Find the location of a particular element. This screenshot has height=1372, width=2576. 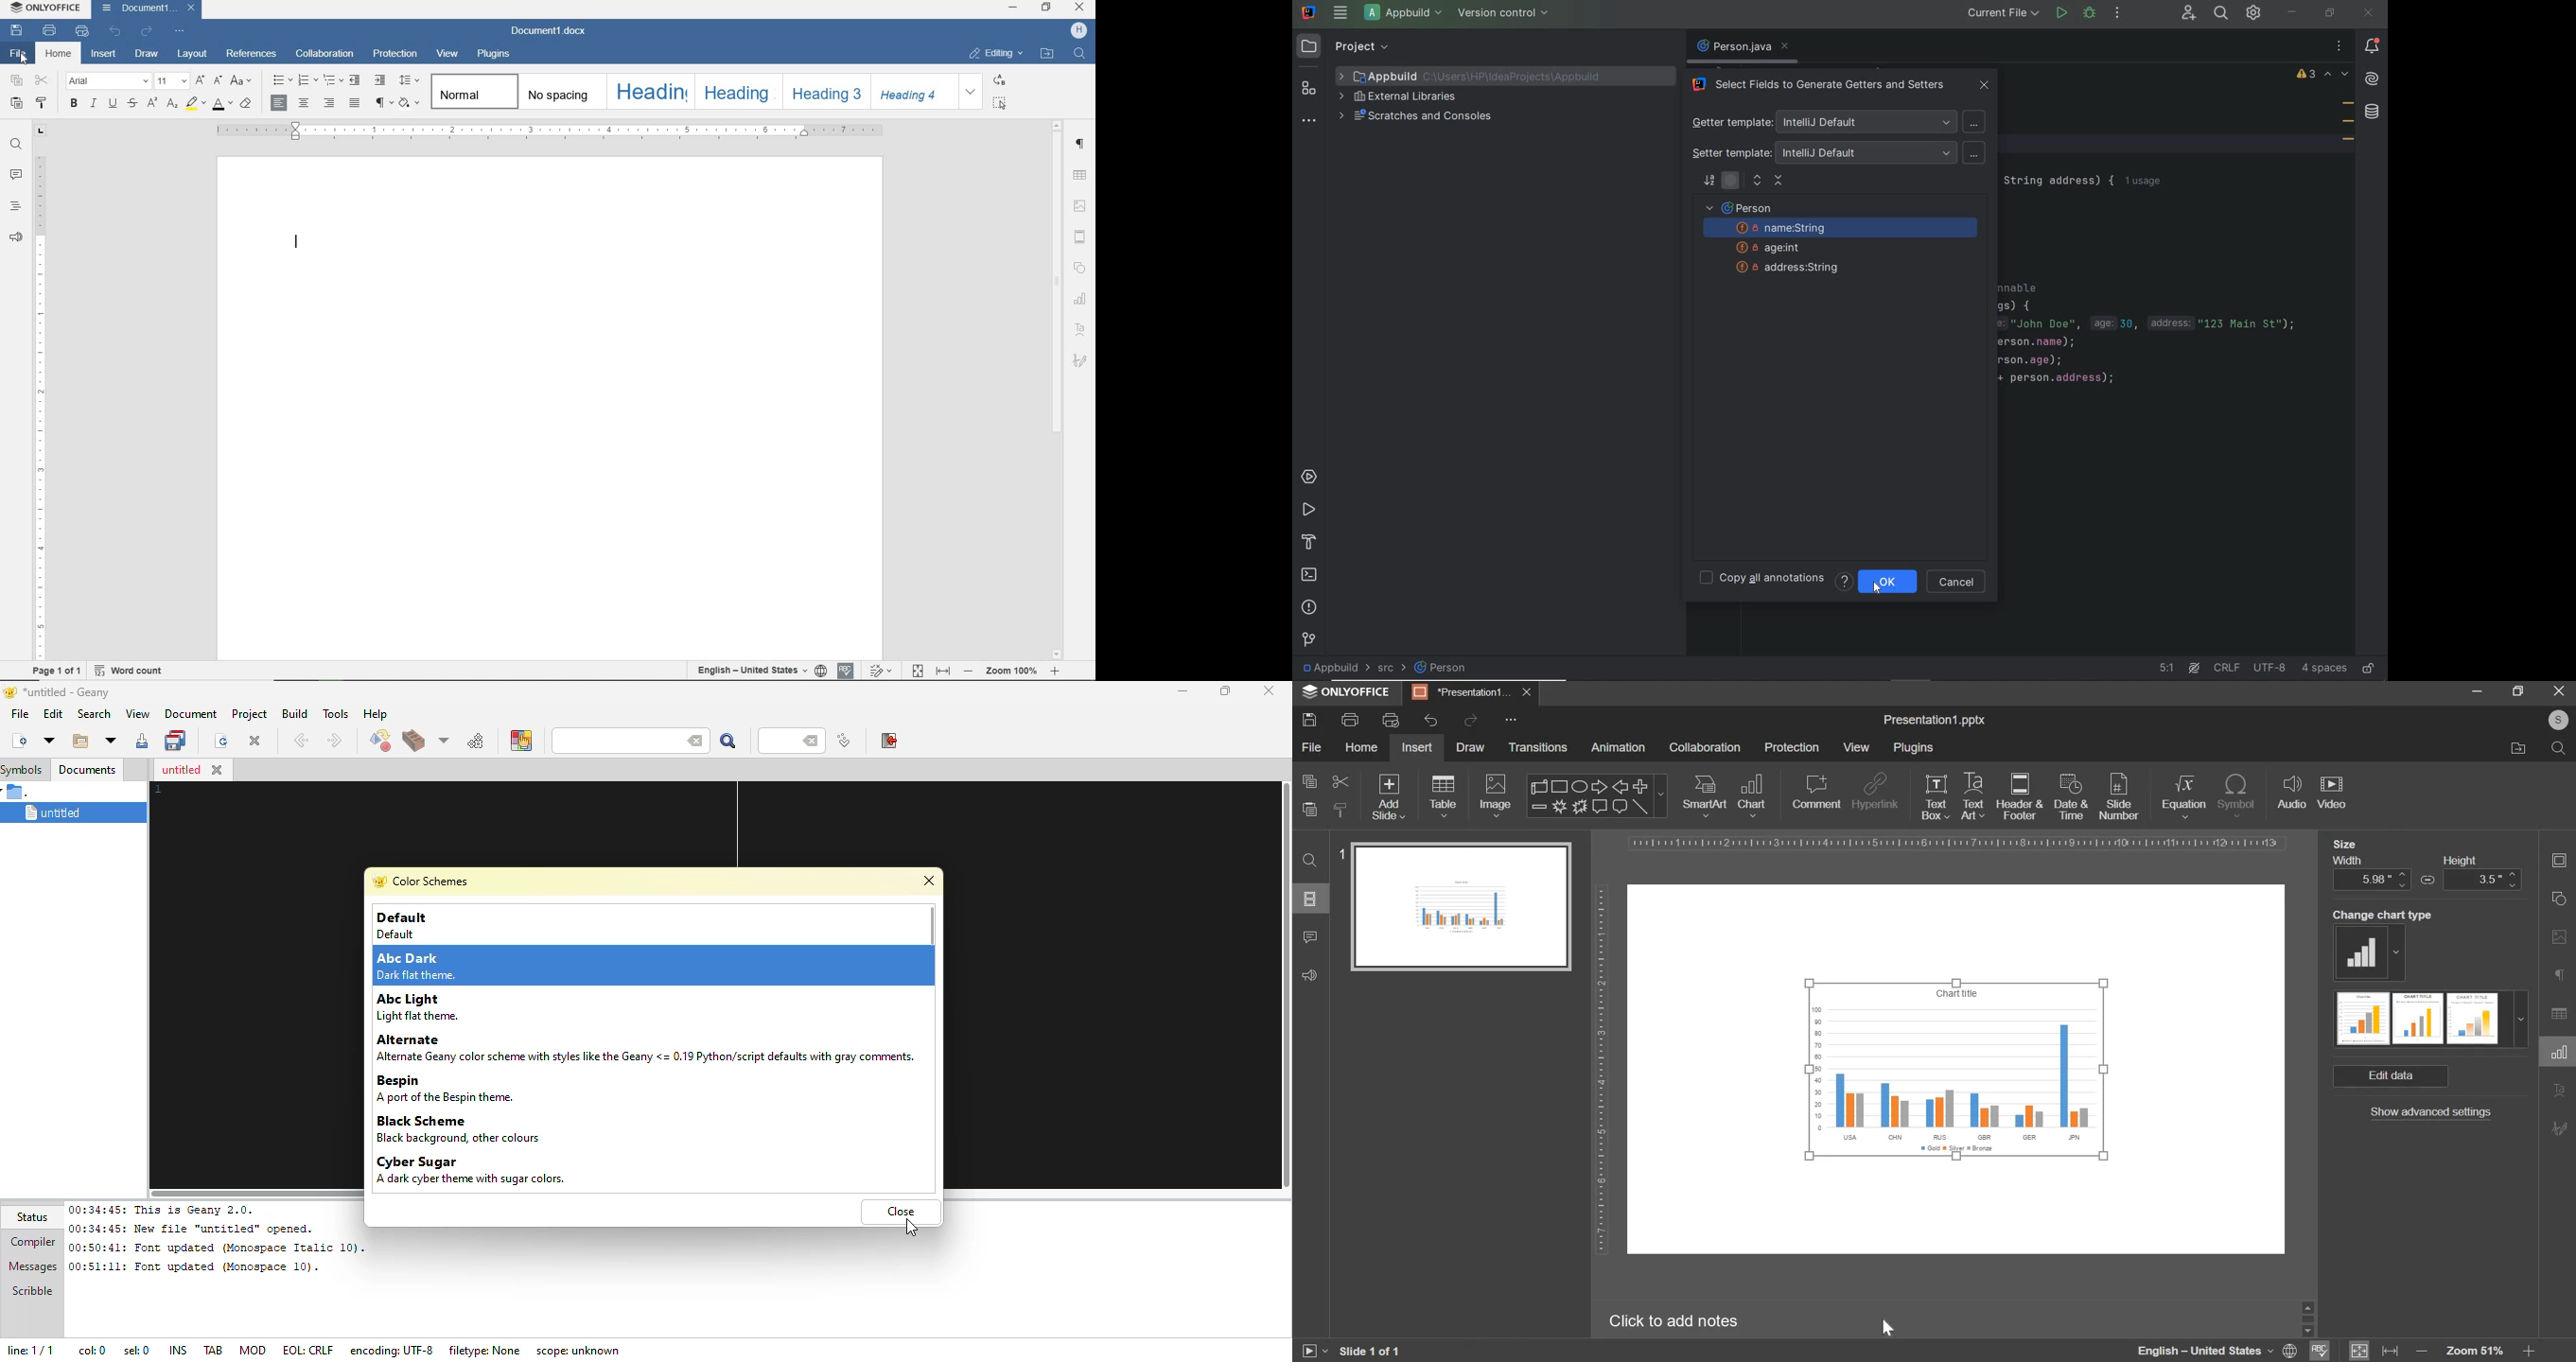

copy is located at coordinates (1308, 782).